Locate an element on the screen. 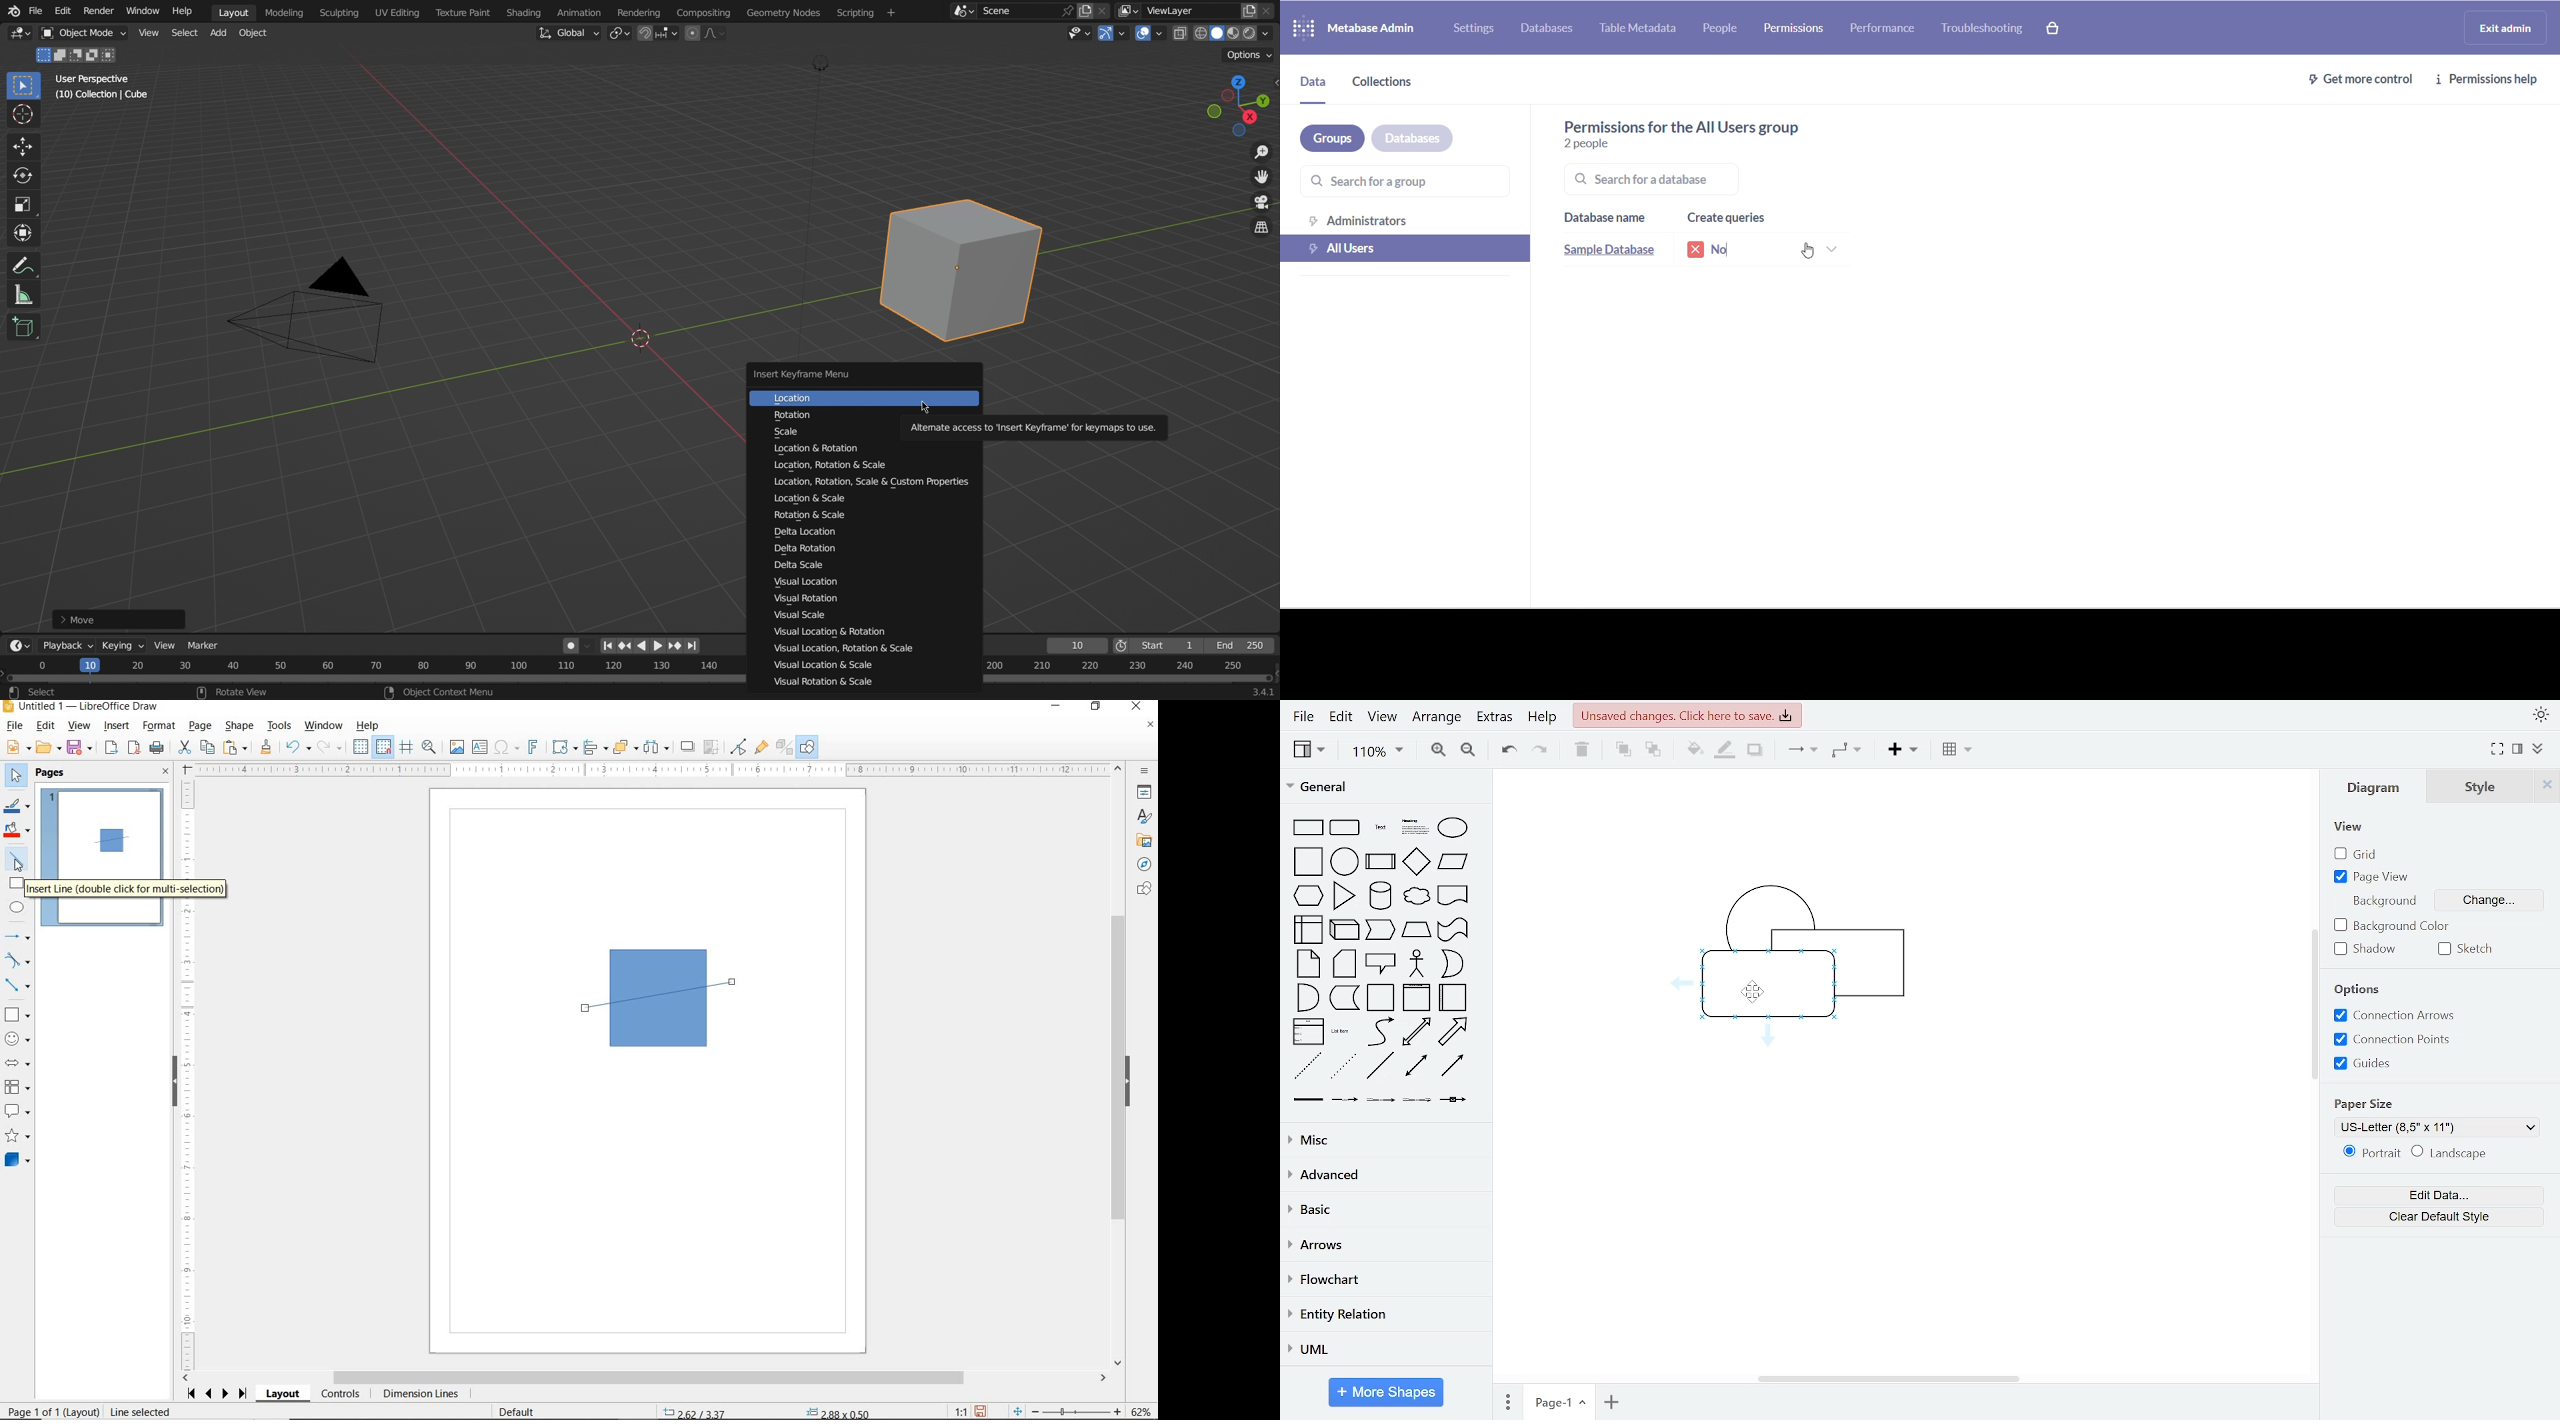  NAVIGATOR is located at coordinates (1145, 863).